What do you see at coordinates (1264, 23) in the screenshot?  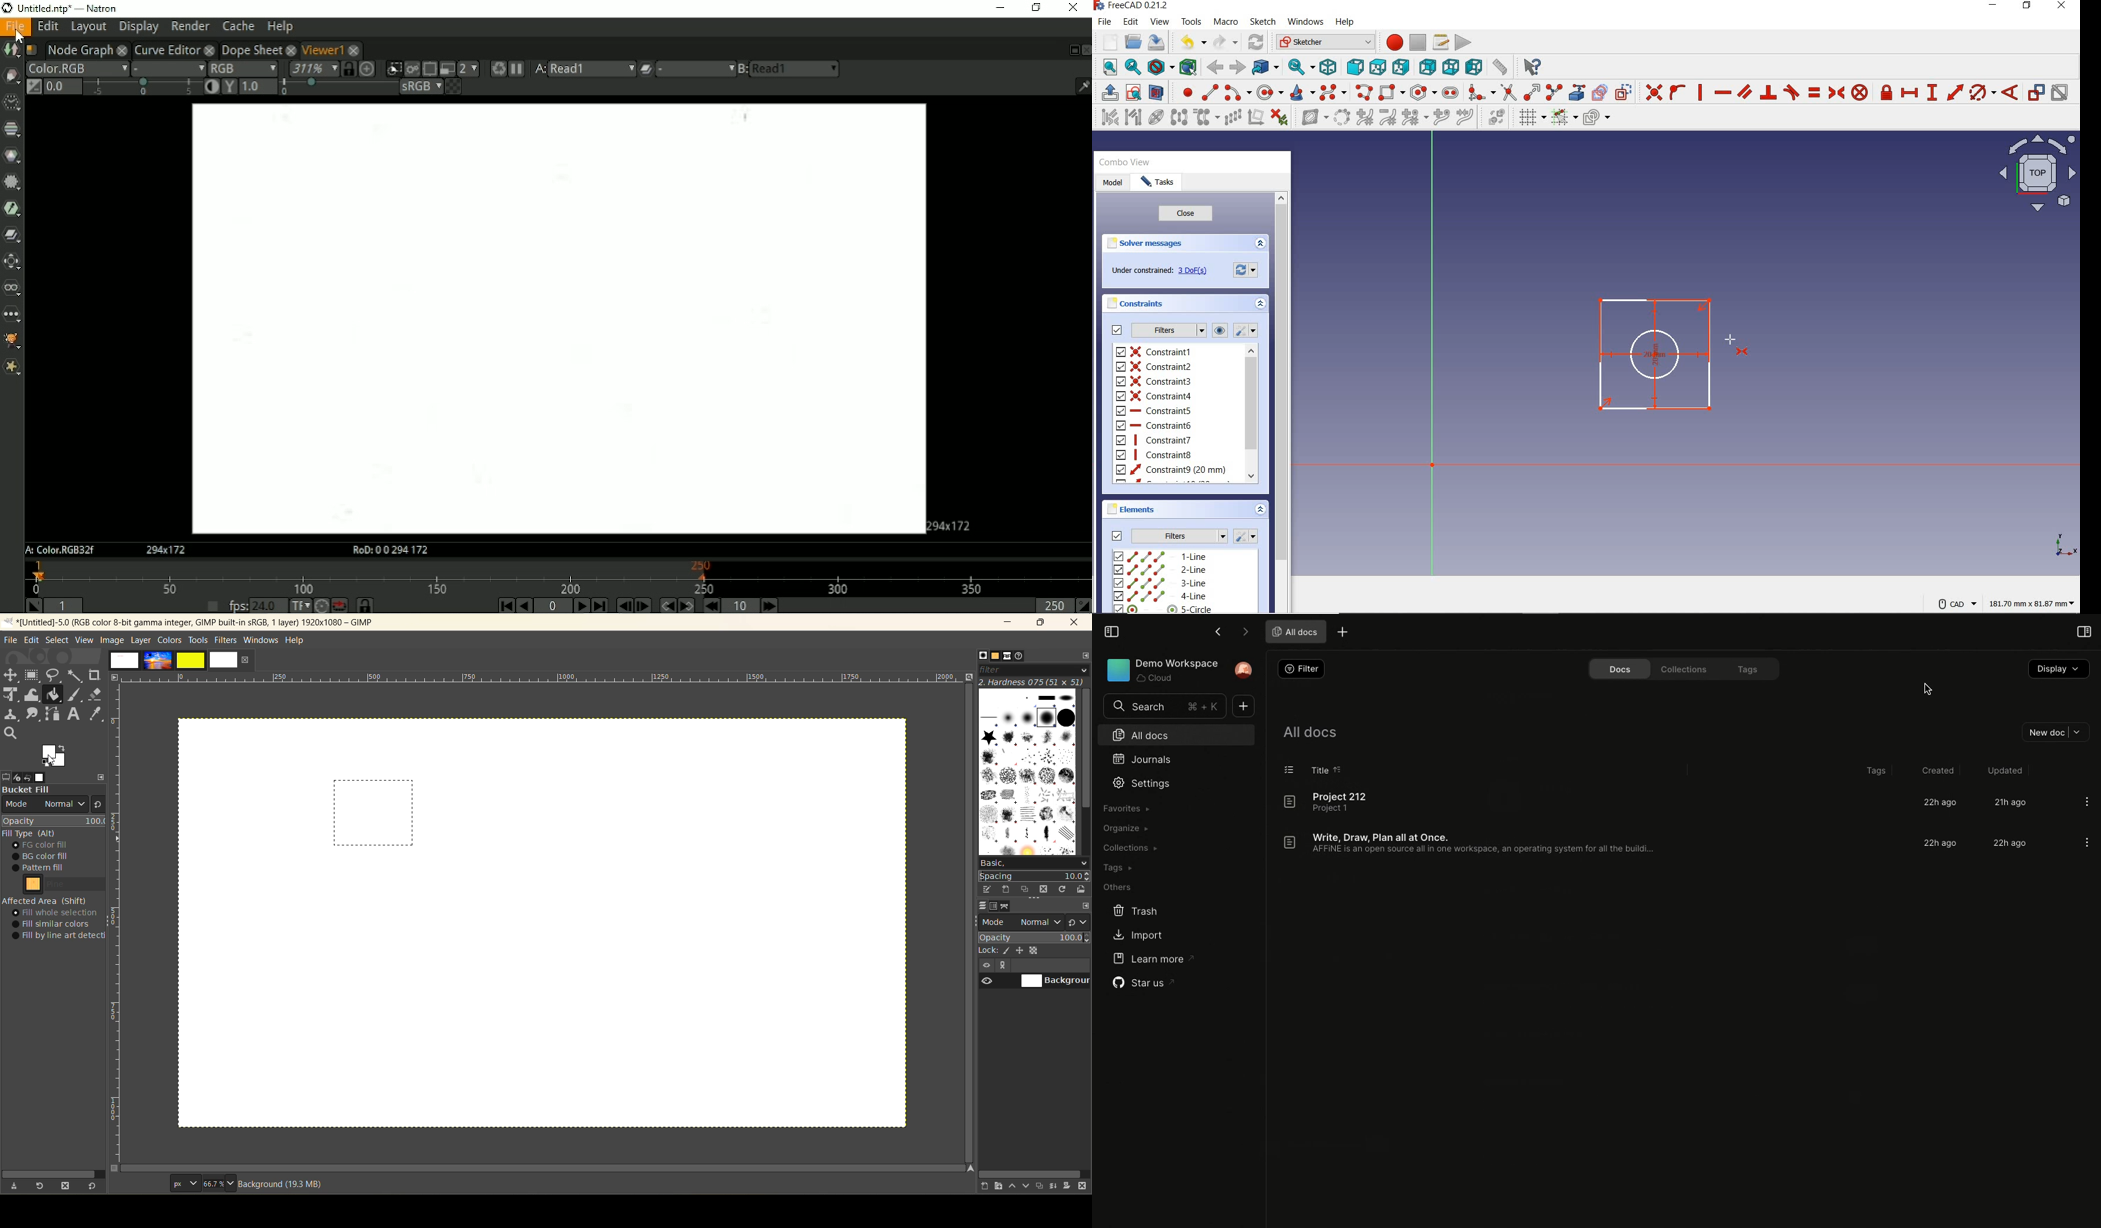 I see `sketch` at bounding box center [1264, 23].